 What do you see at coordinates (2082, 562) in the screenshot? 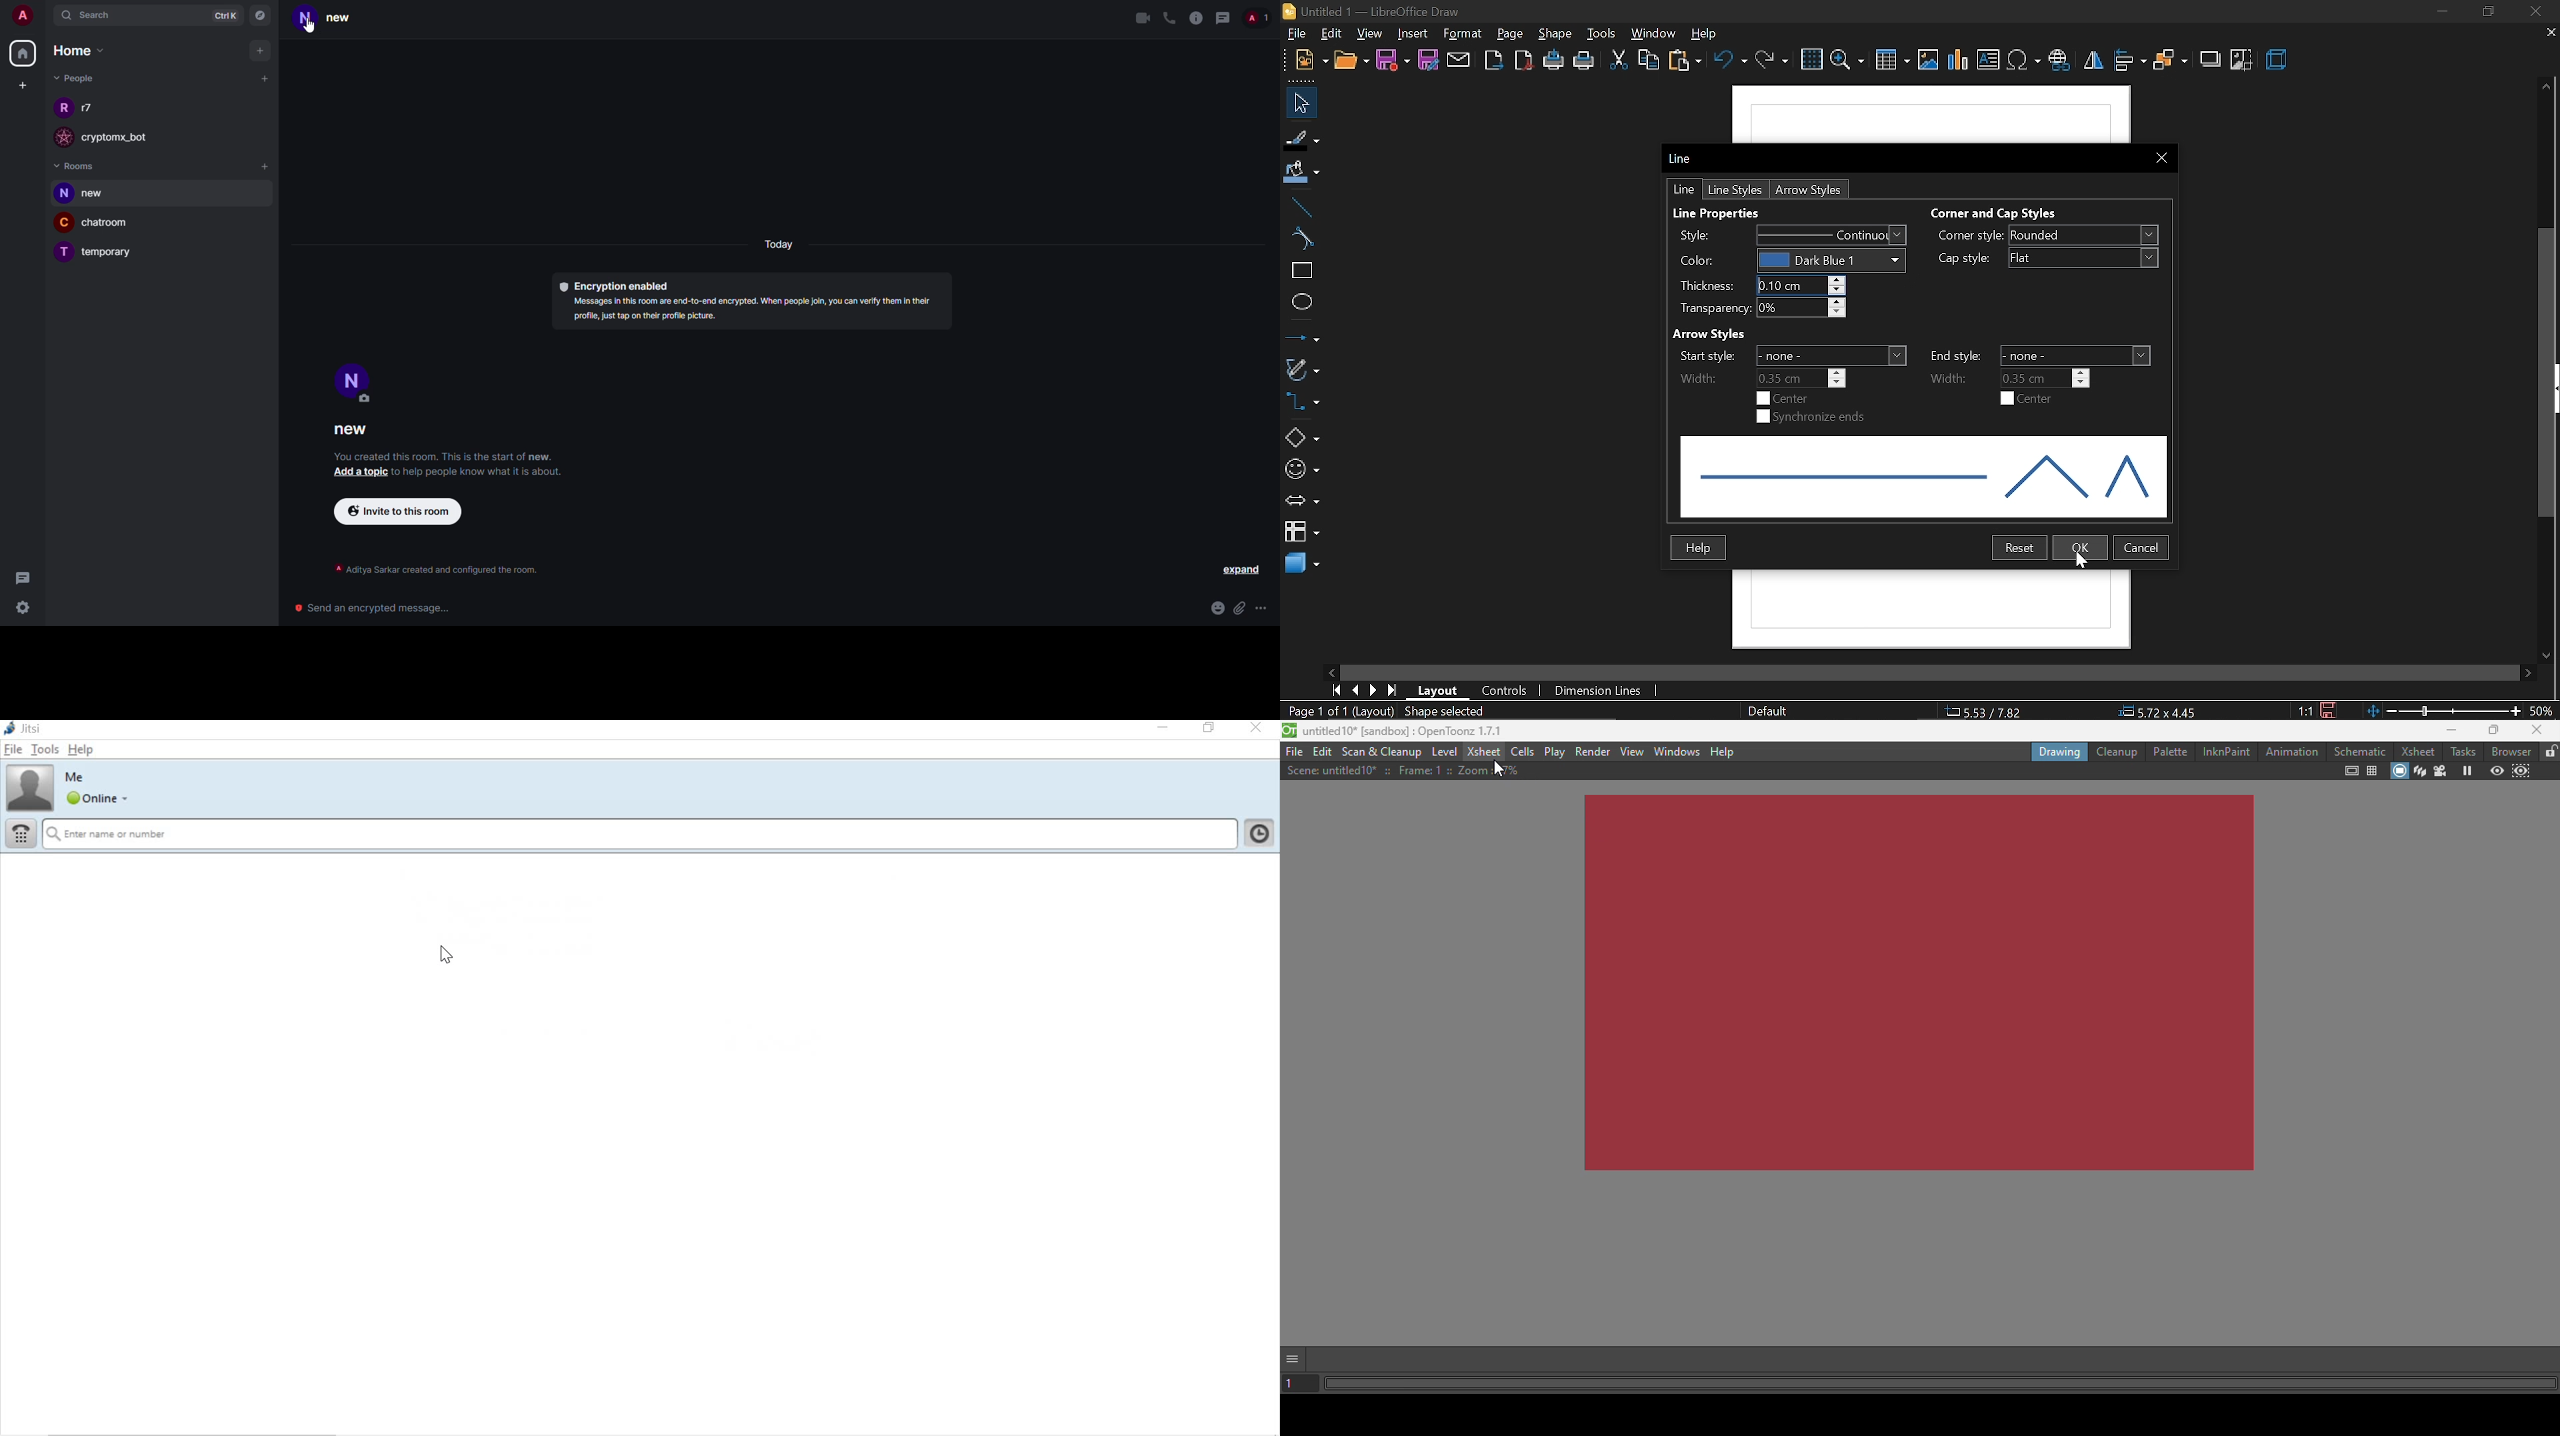
I see `Cursor` at bounding box center [2082, 562].